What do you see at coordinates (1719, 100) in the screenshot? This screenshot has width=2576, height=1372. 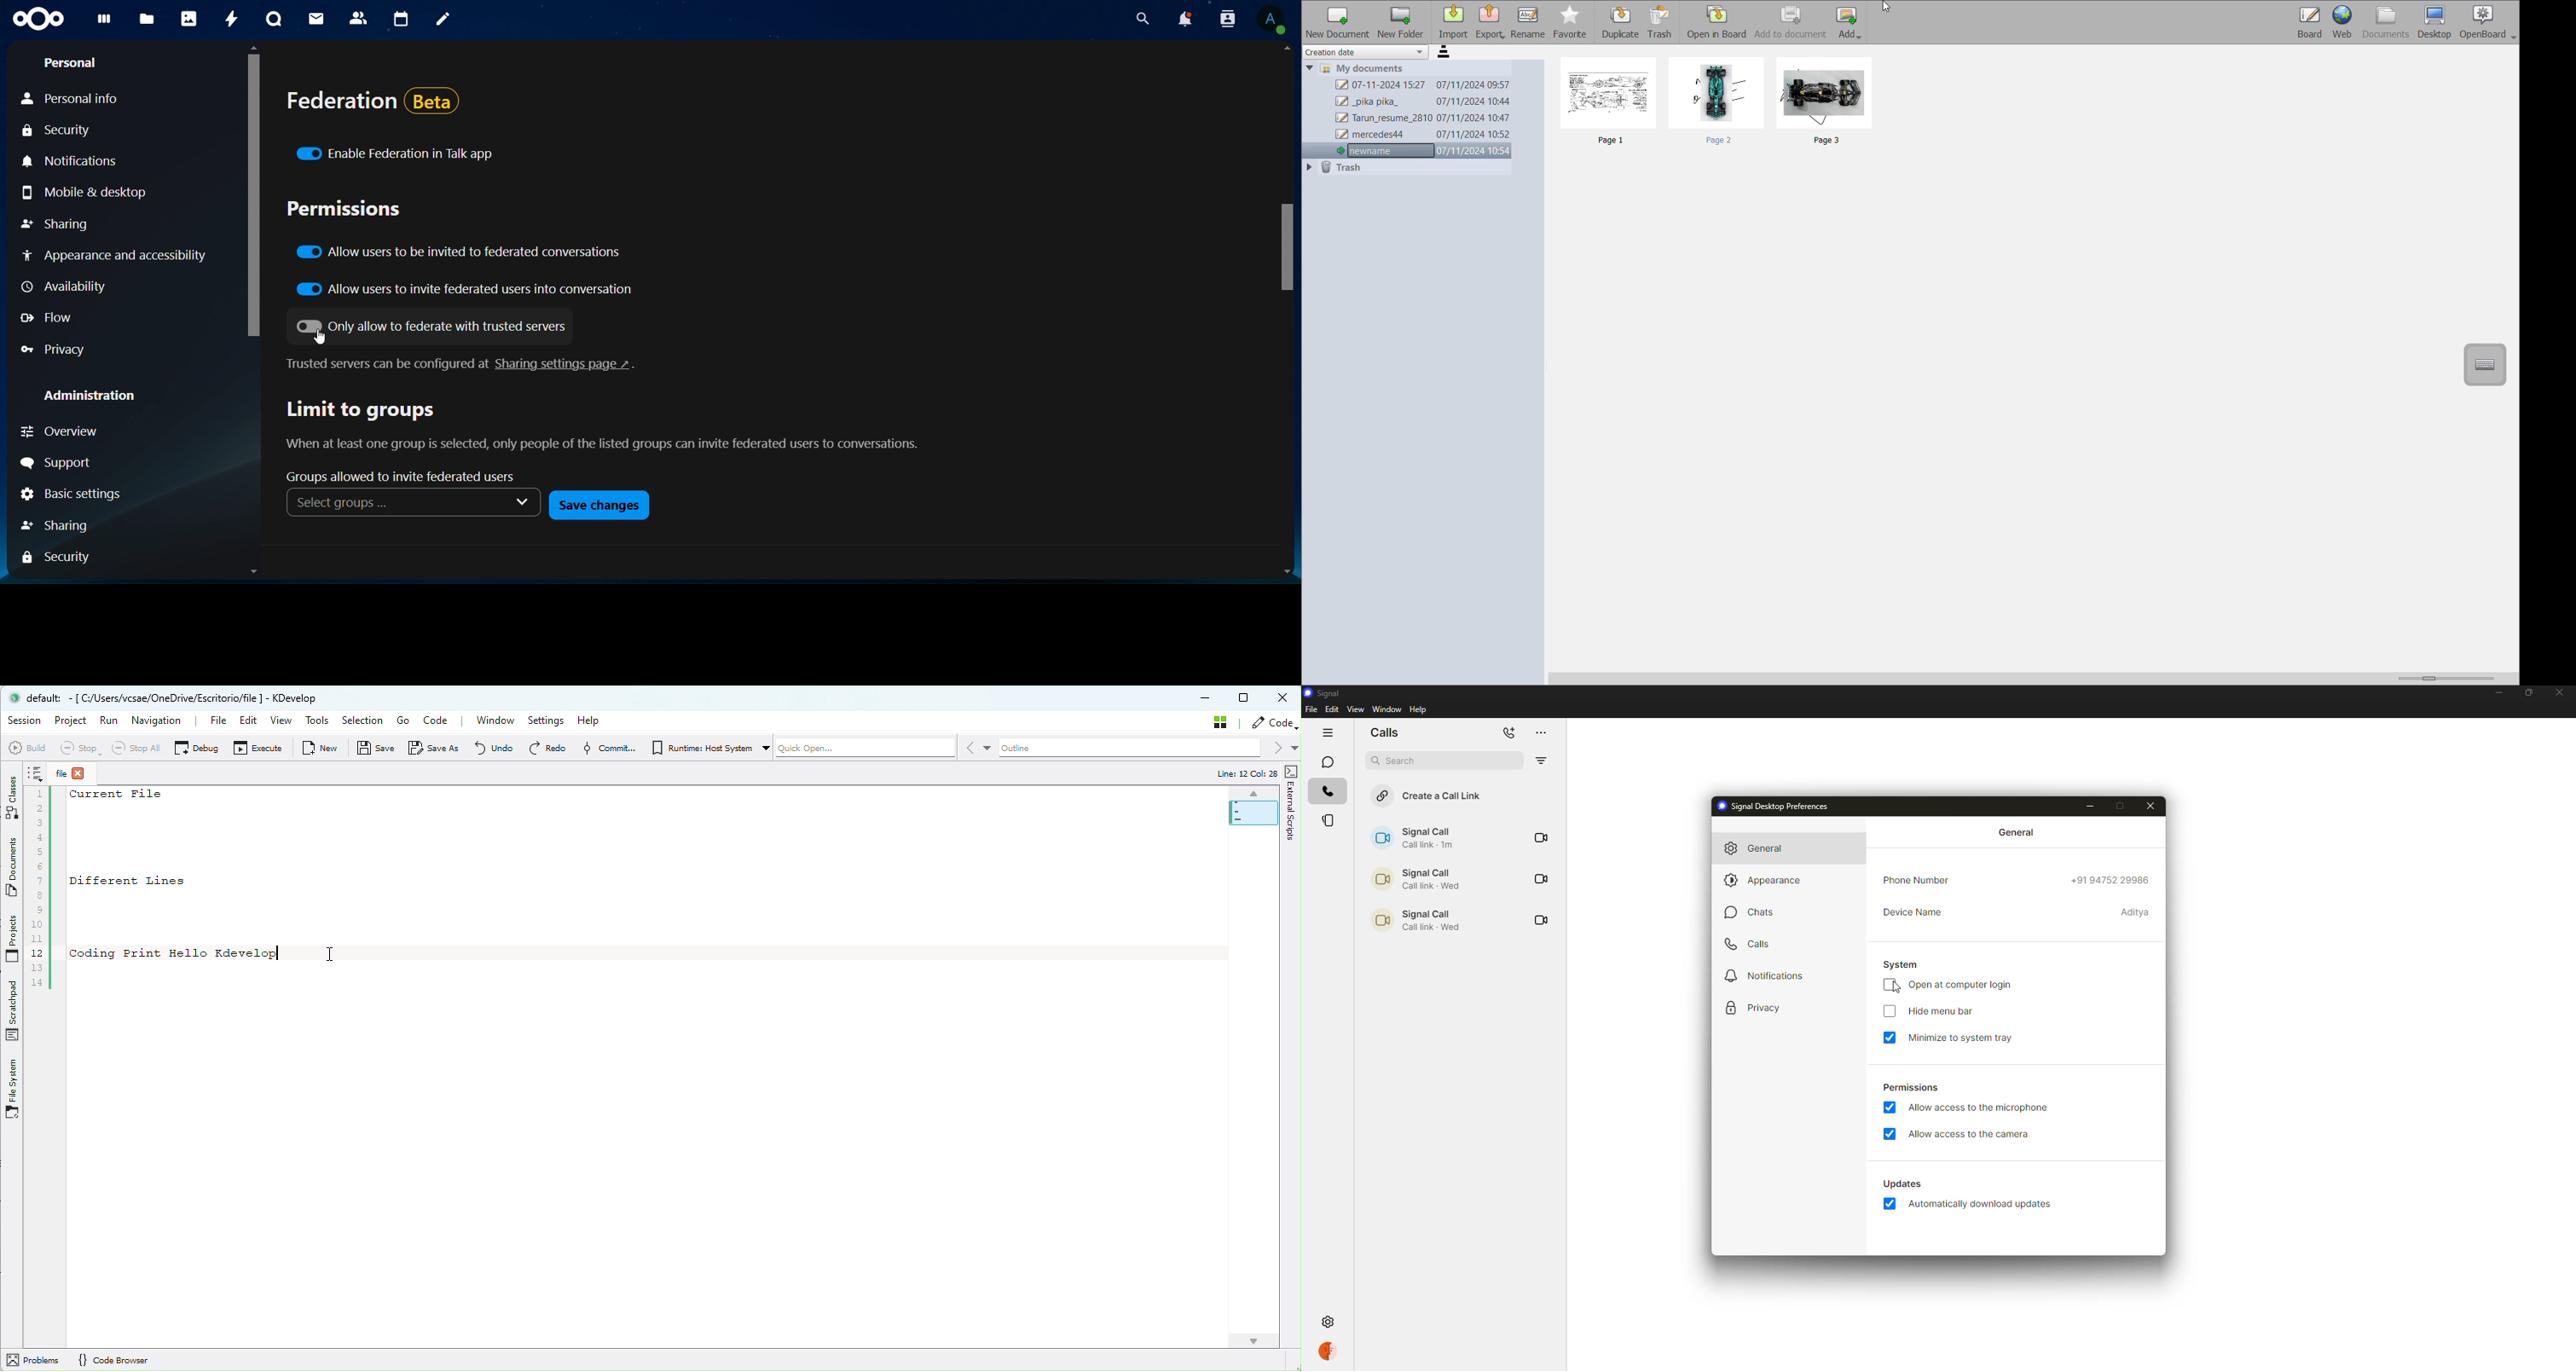 I see `page2` at bounding box center [1719, 100].